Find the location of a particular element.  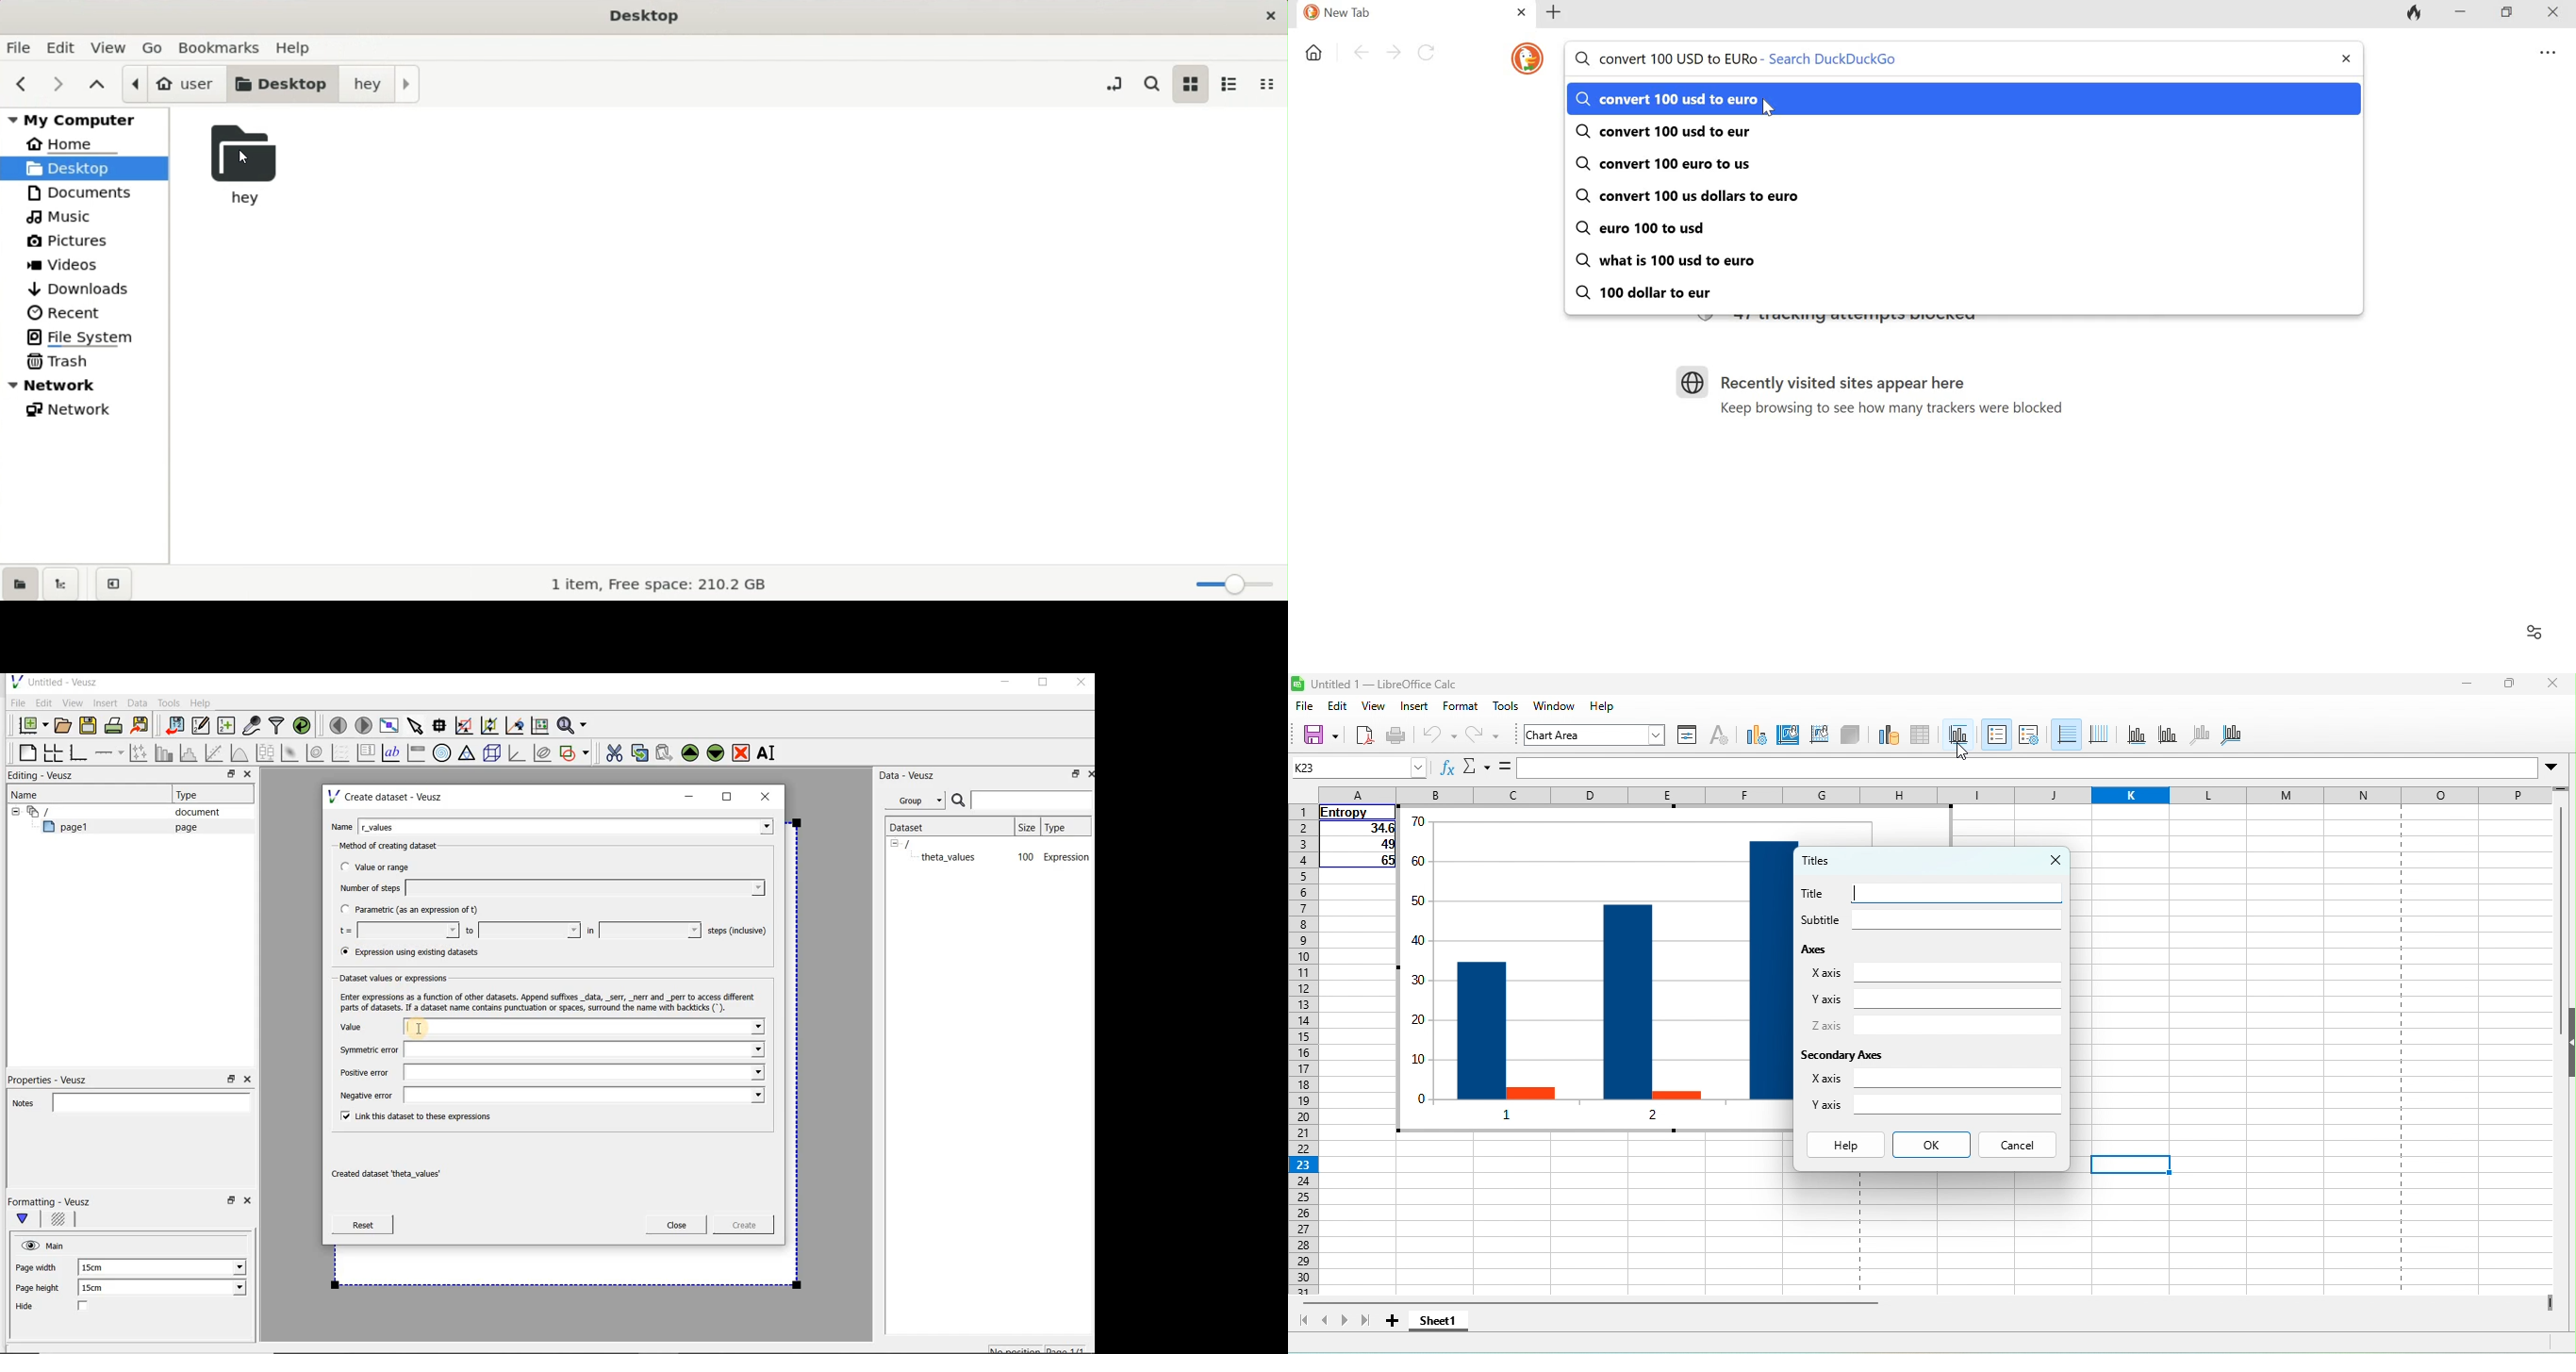

convert 100 us dollars to euro is located at coordinates (1689, 196).